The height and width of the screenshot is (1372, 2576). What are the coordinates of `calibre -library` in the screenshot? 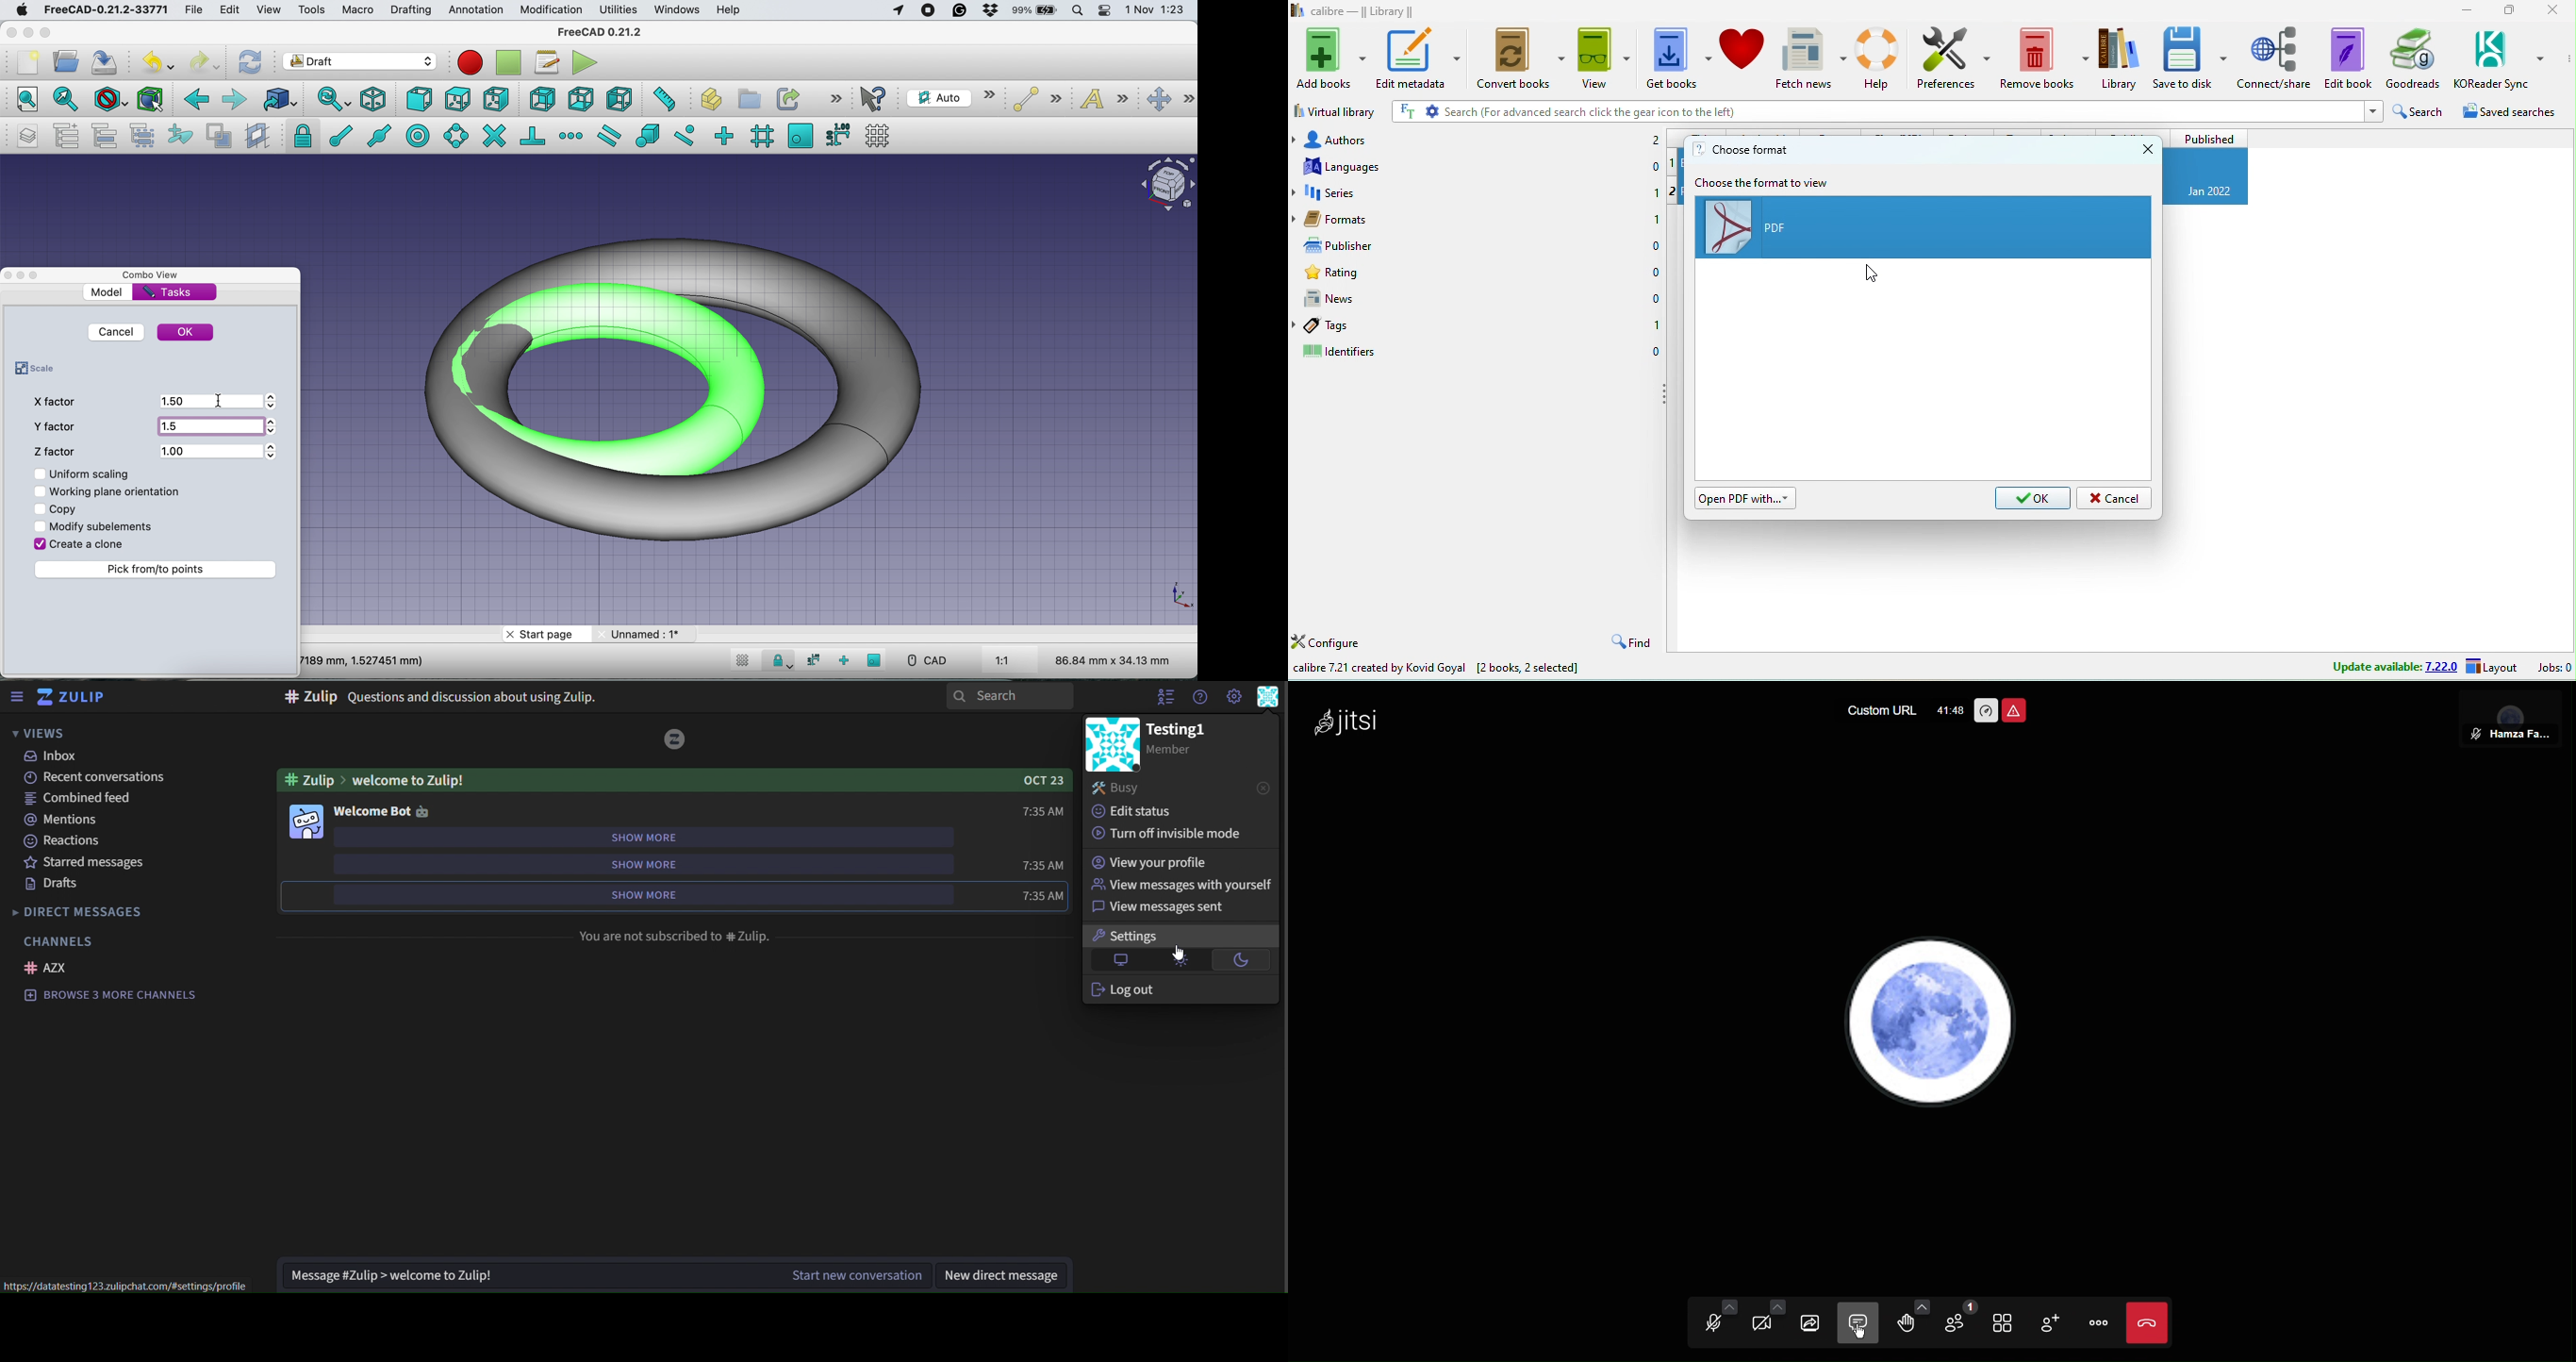 It's located at (1363, 10).